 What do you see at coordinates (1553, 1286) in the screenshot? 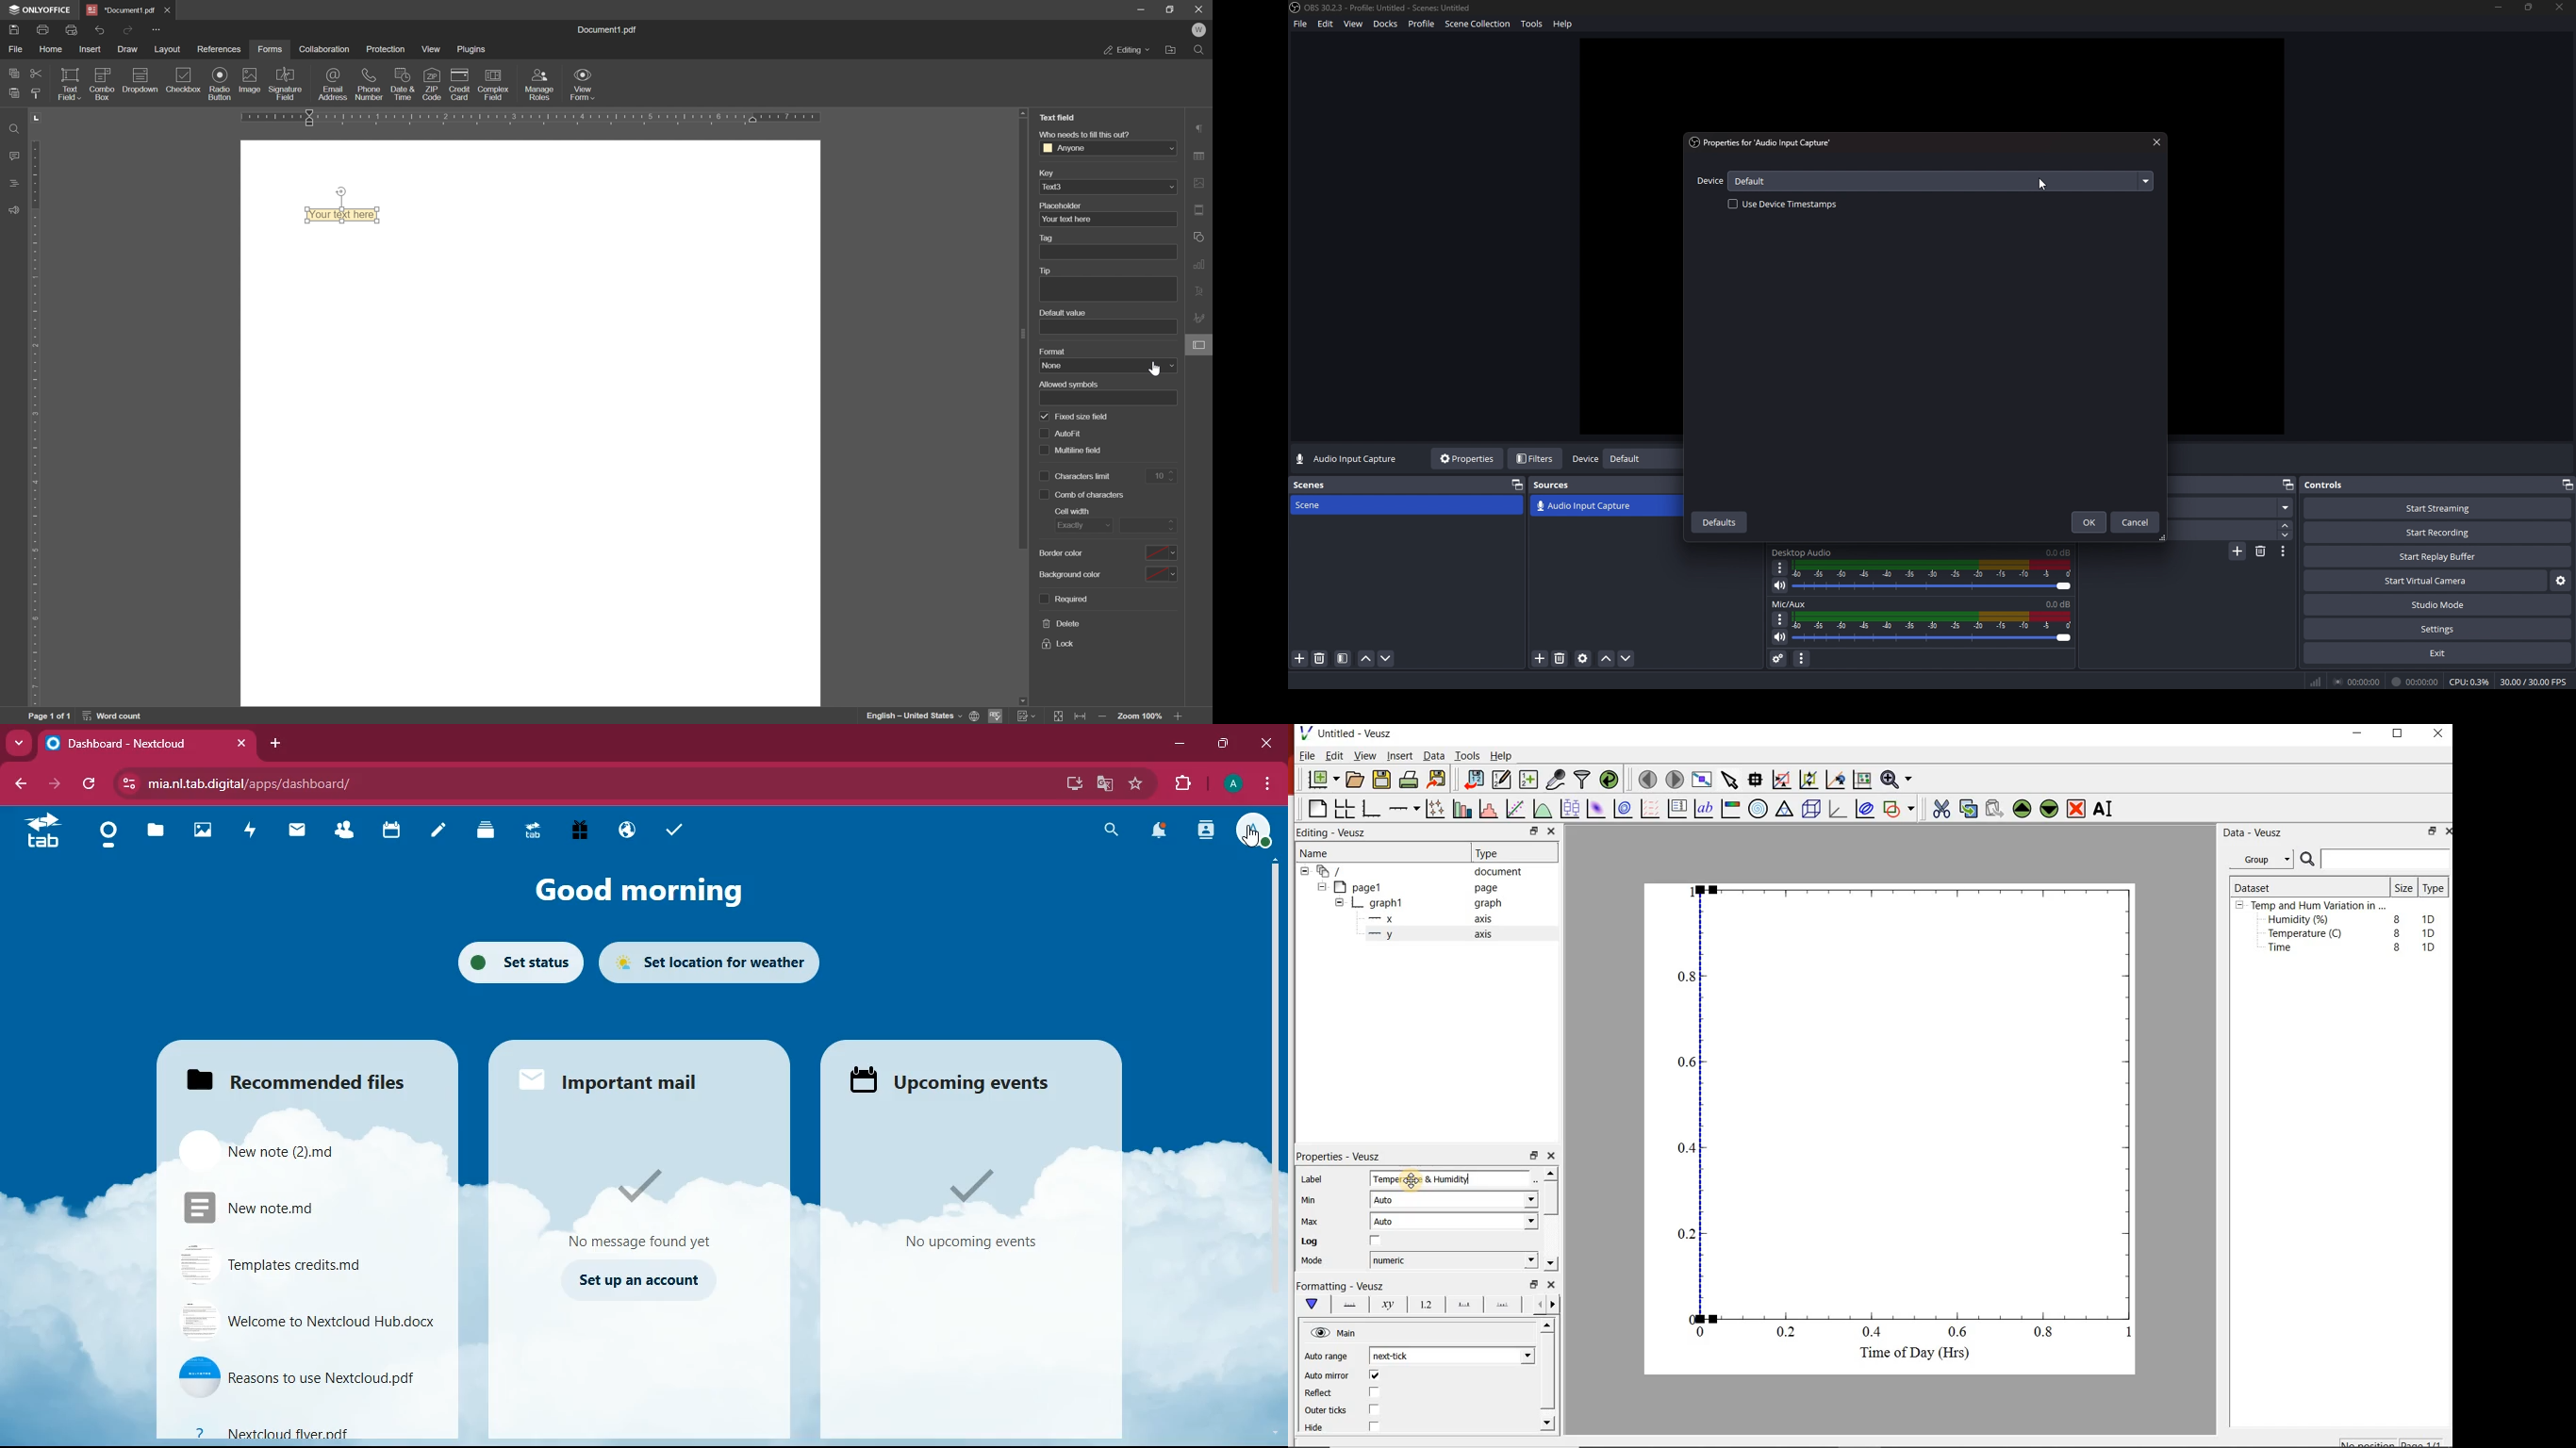
I see `close` at bounding box center [1553, 1286].